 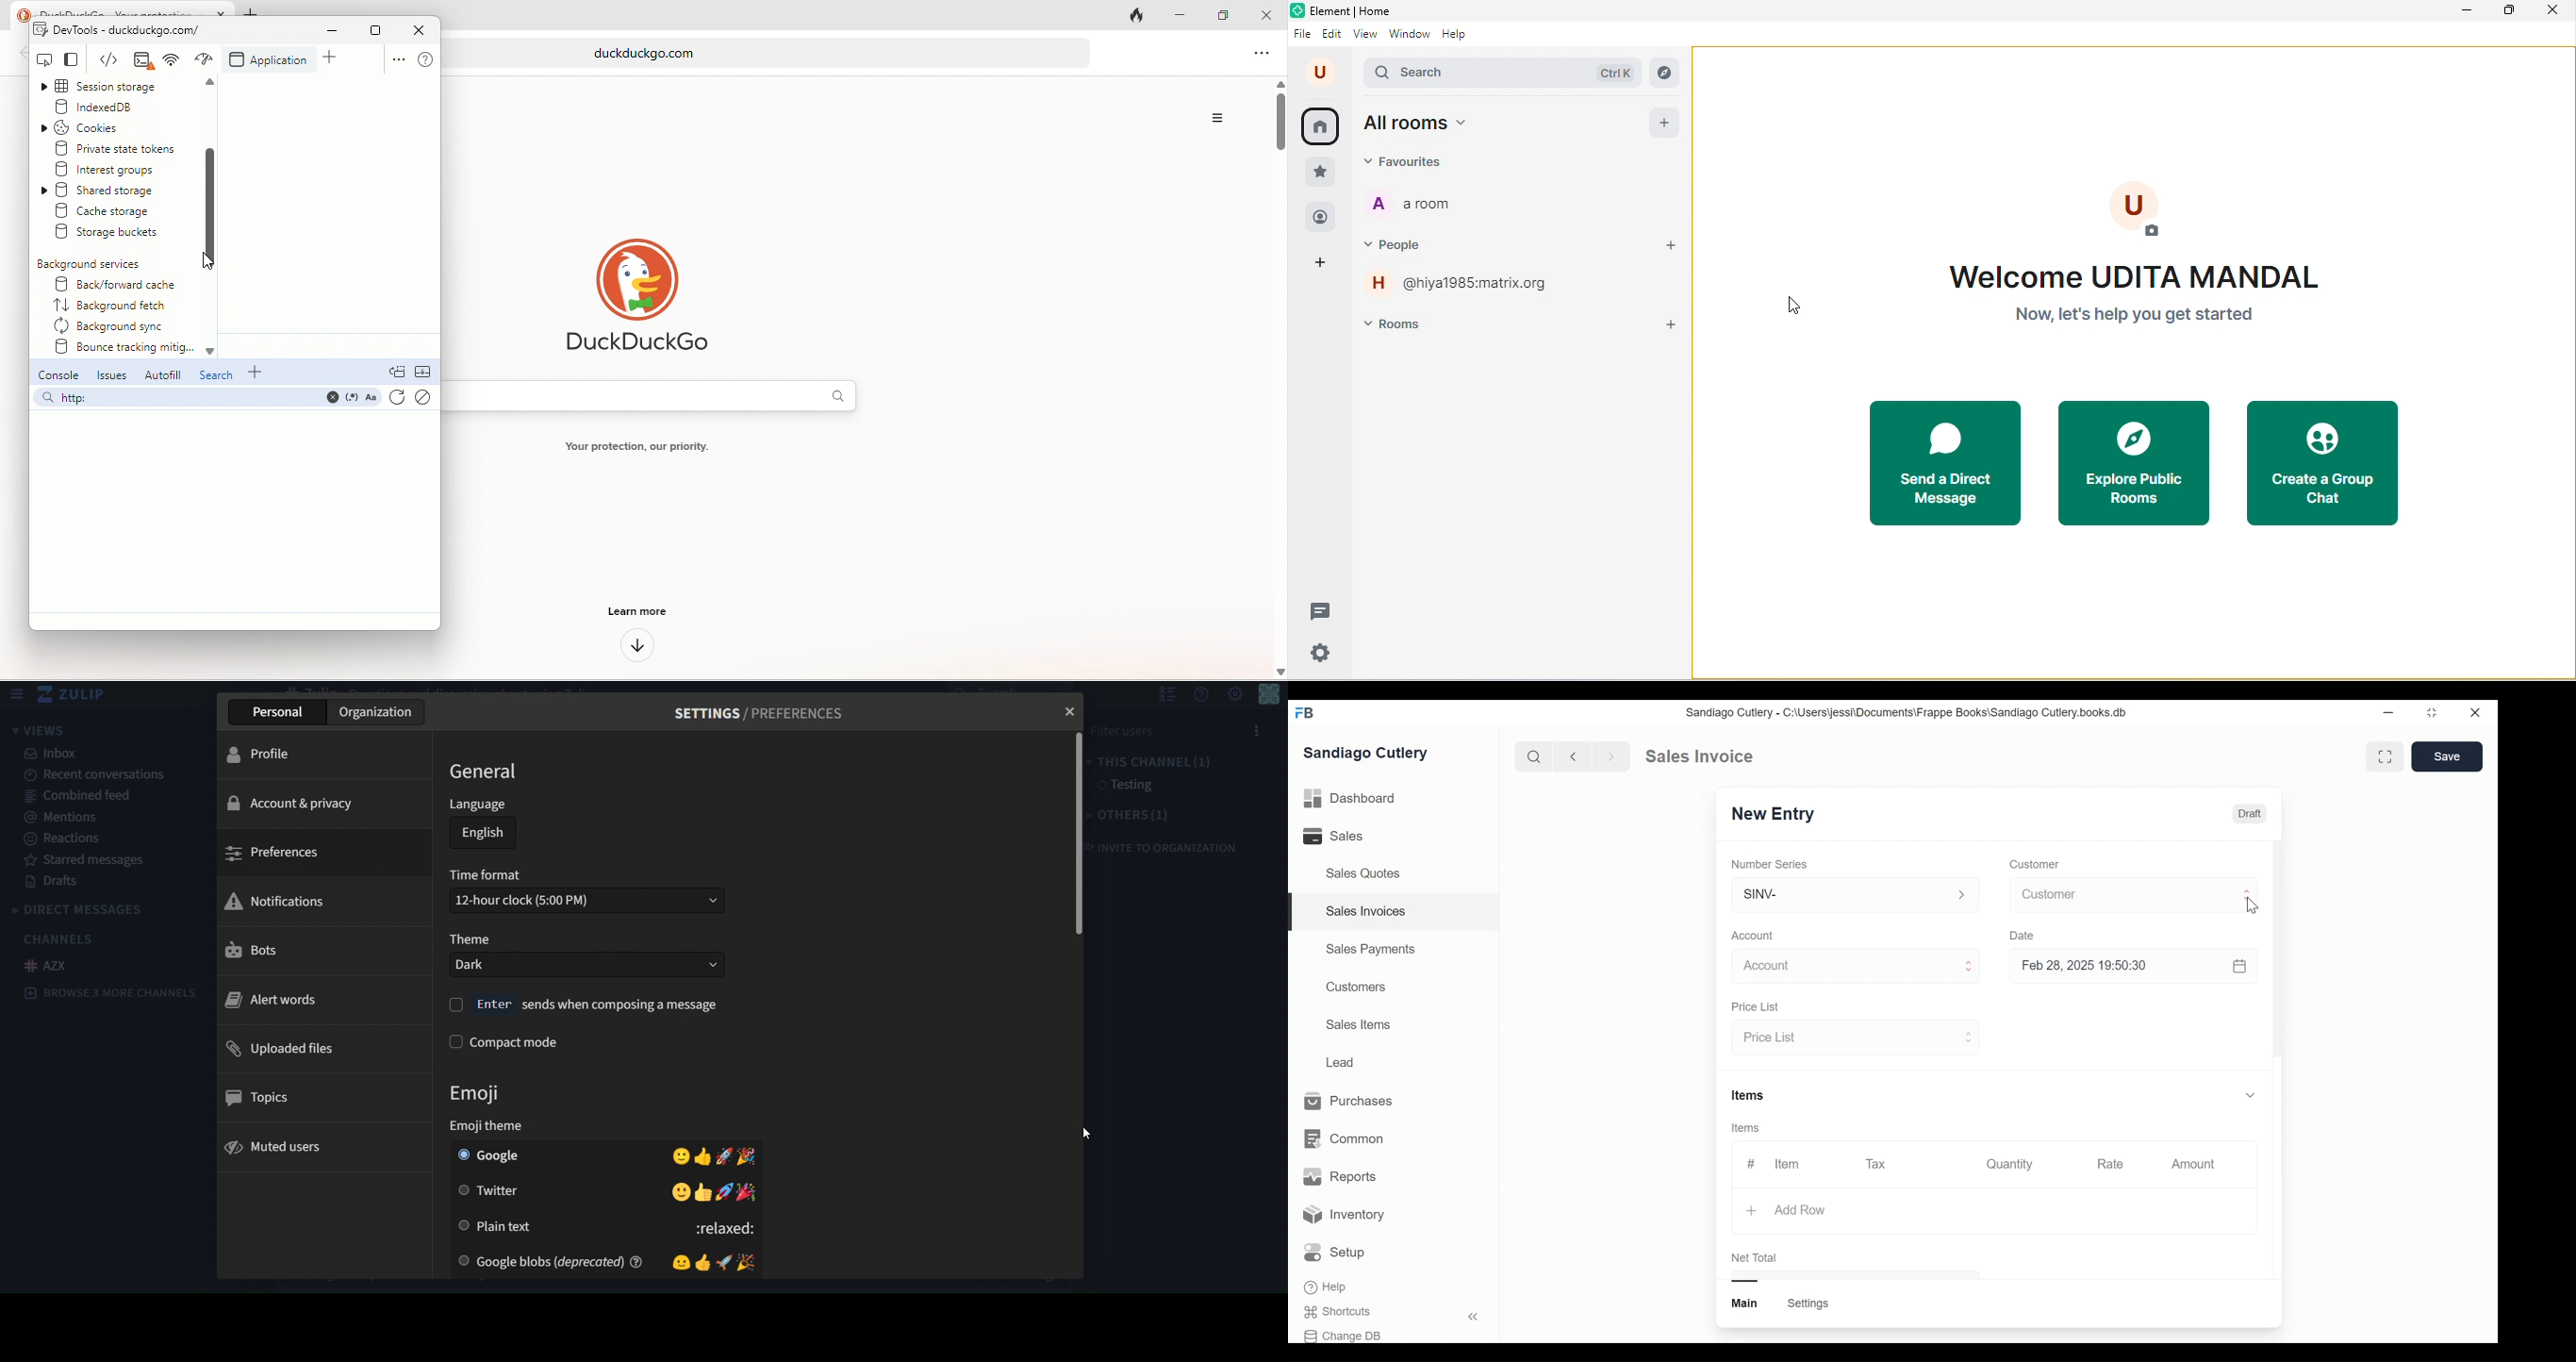 I want to click on Sandiago Cutlery - C:\Users\jessi\Documents\Frappe Books\Sandiago Cutlery.books.db, so click(x=1905, y=712).